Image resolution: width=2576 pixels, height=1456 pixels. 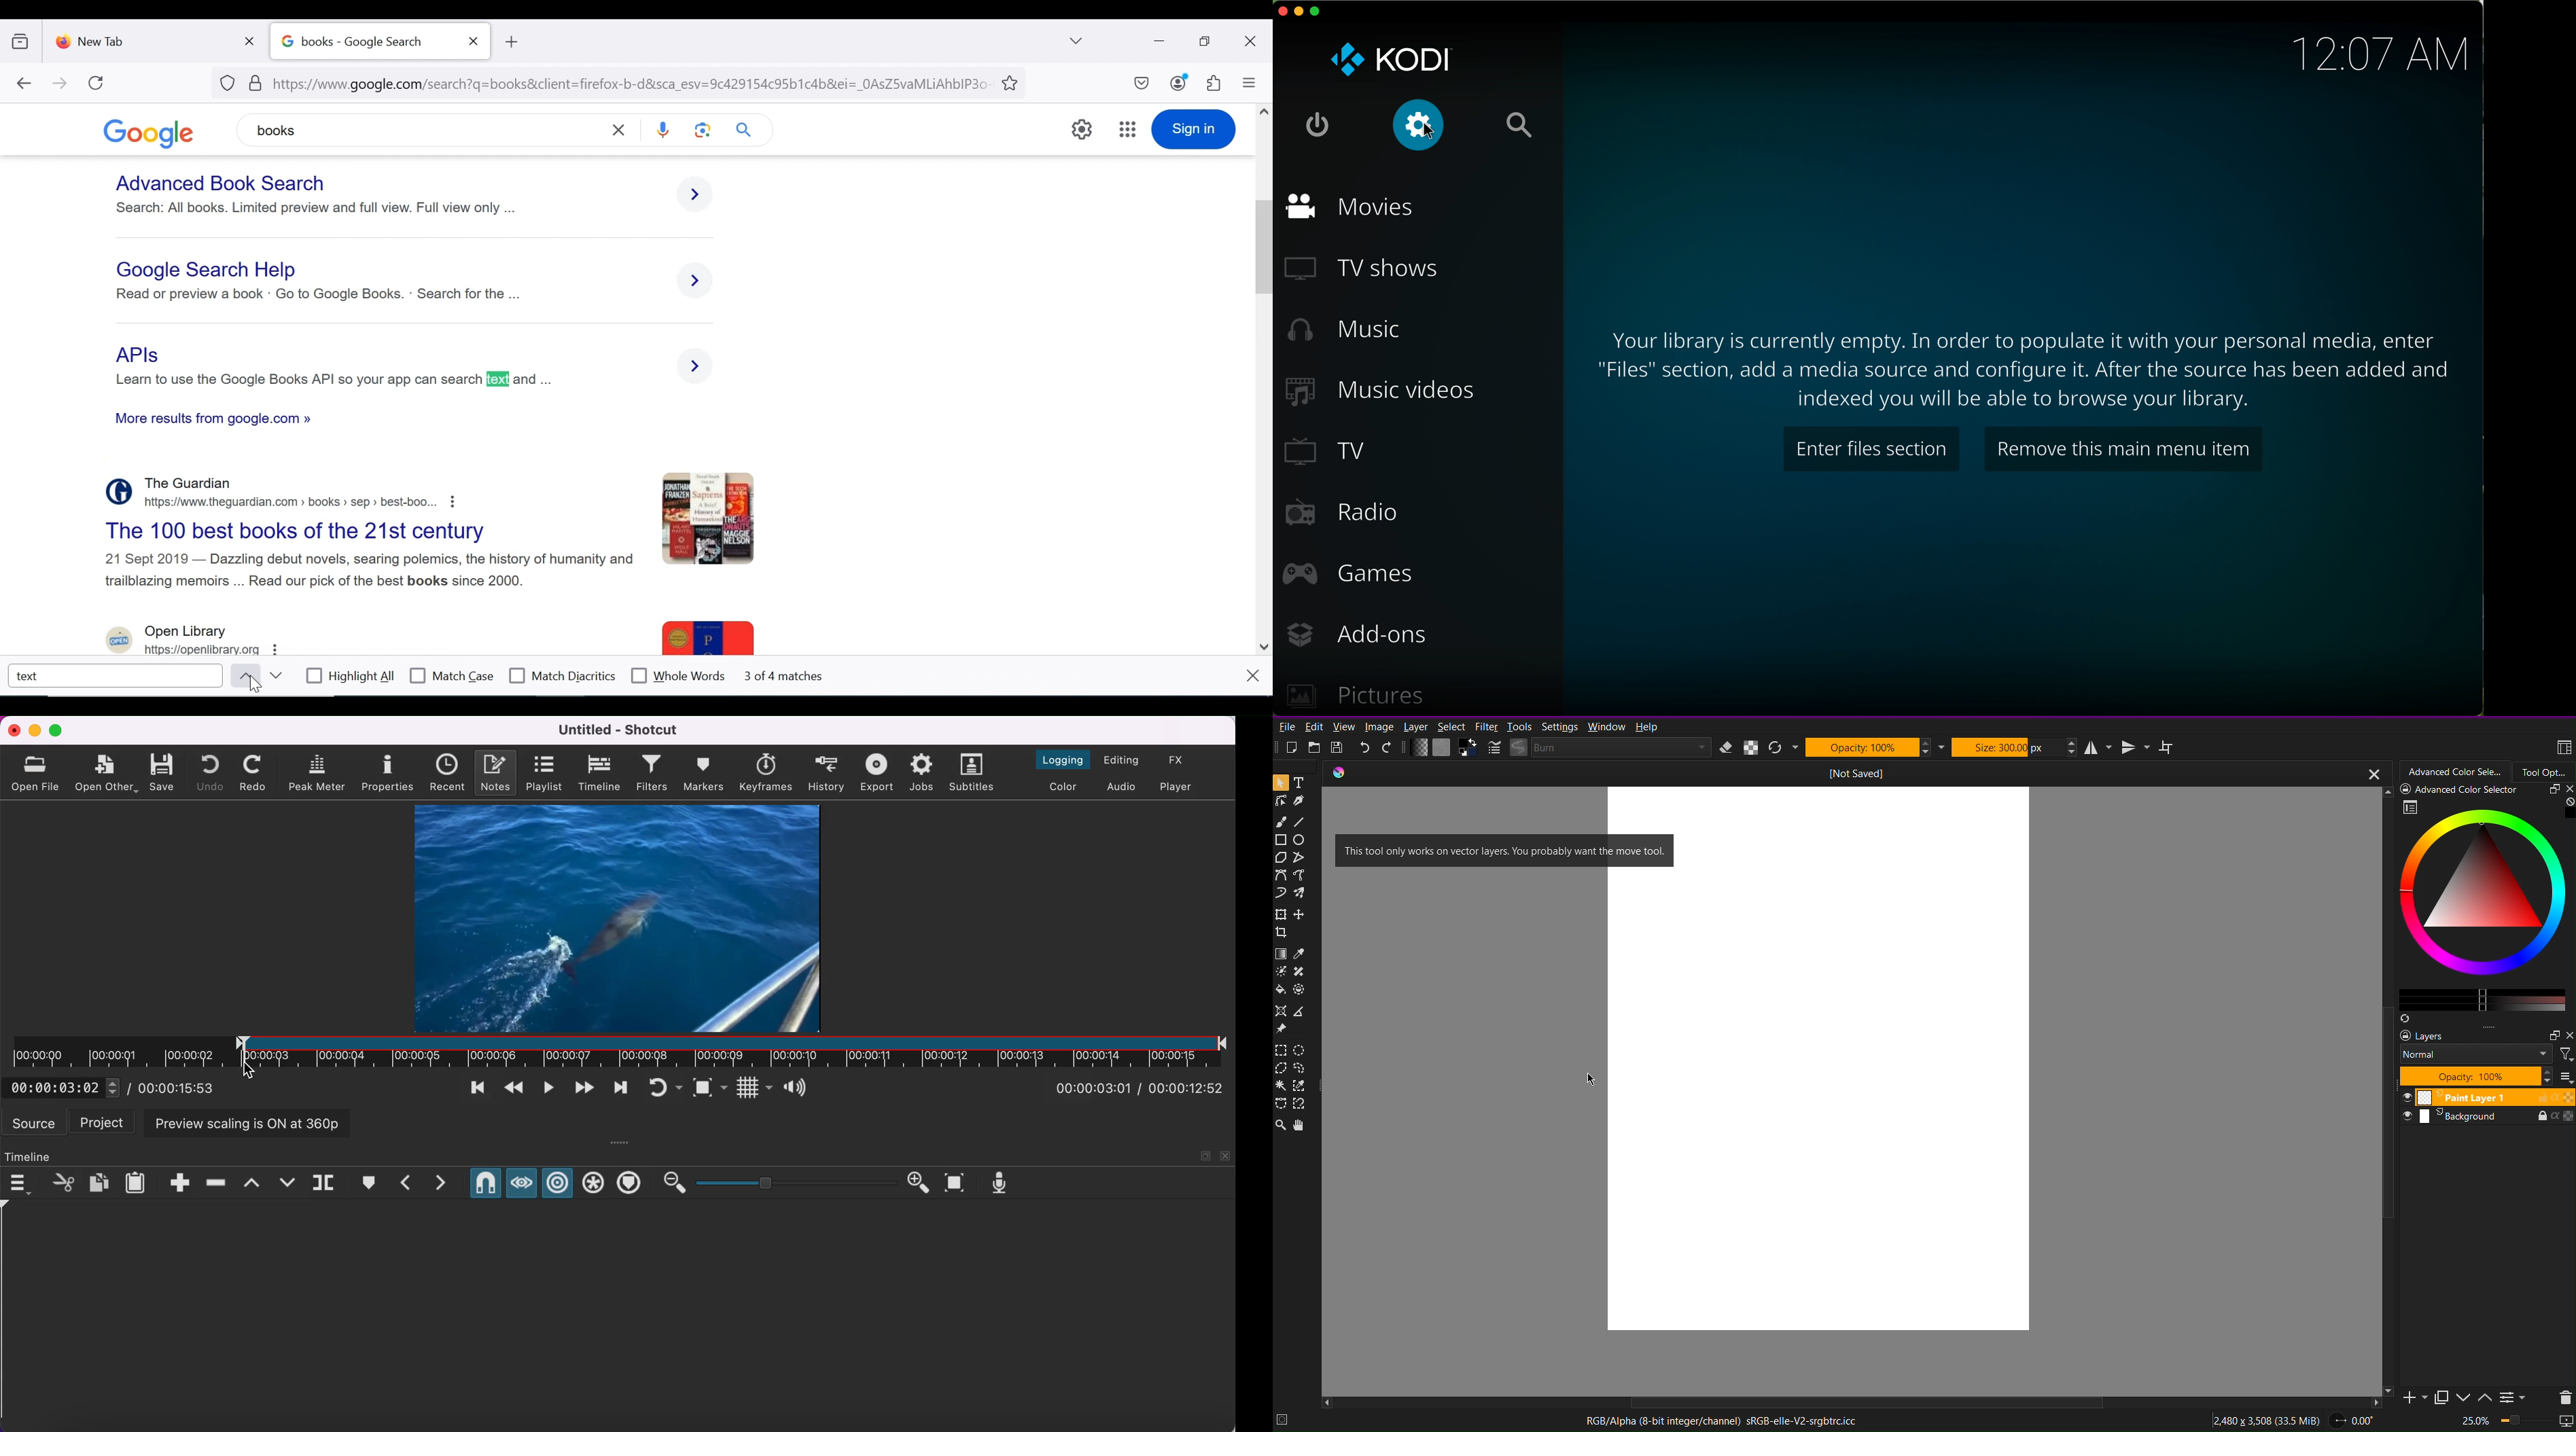 What do you see at coordinates (621, 129) in the screenshot?
I see `clear search` at bounding box center [621, 129].